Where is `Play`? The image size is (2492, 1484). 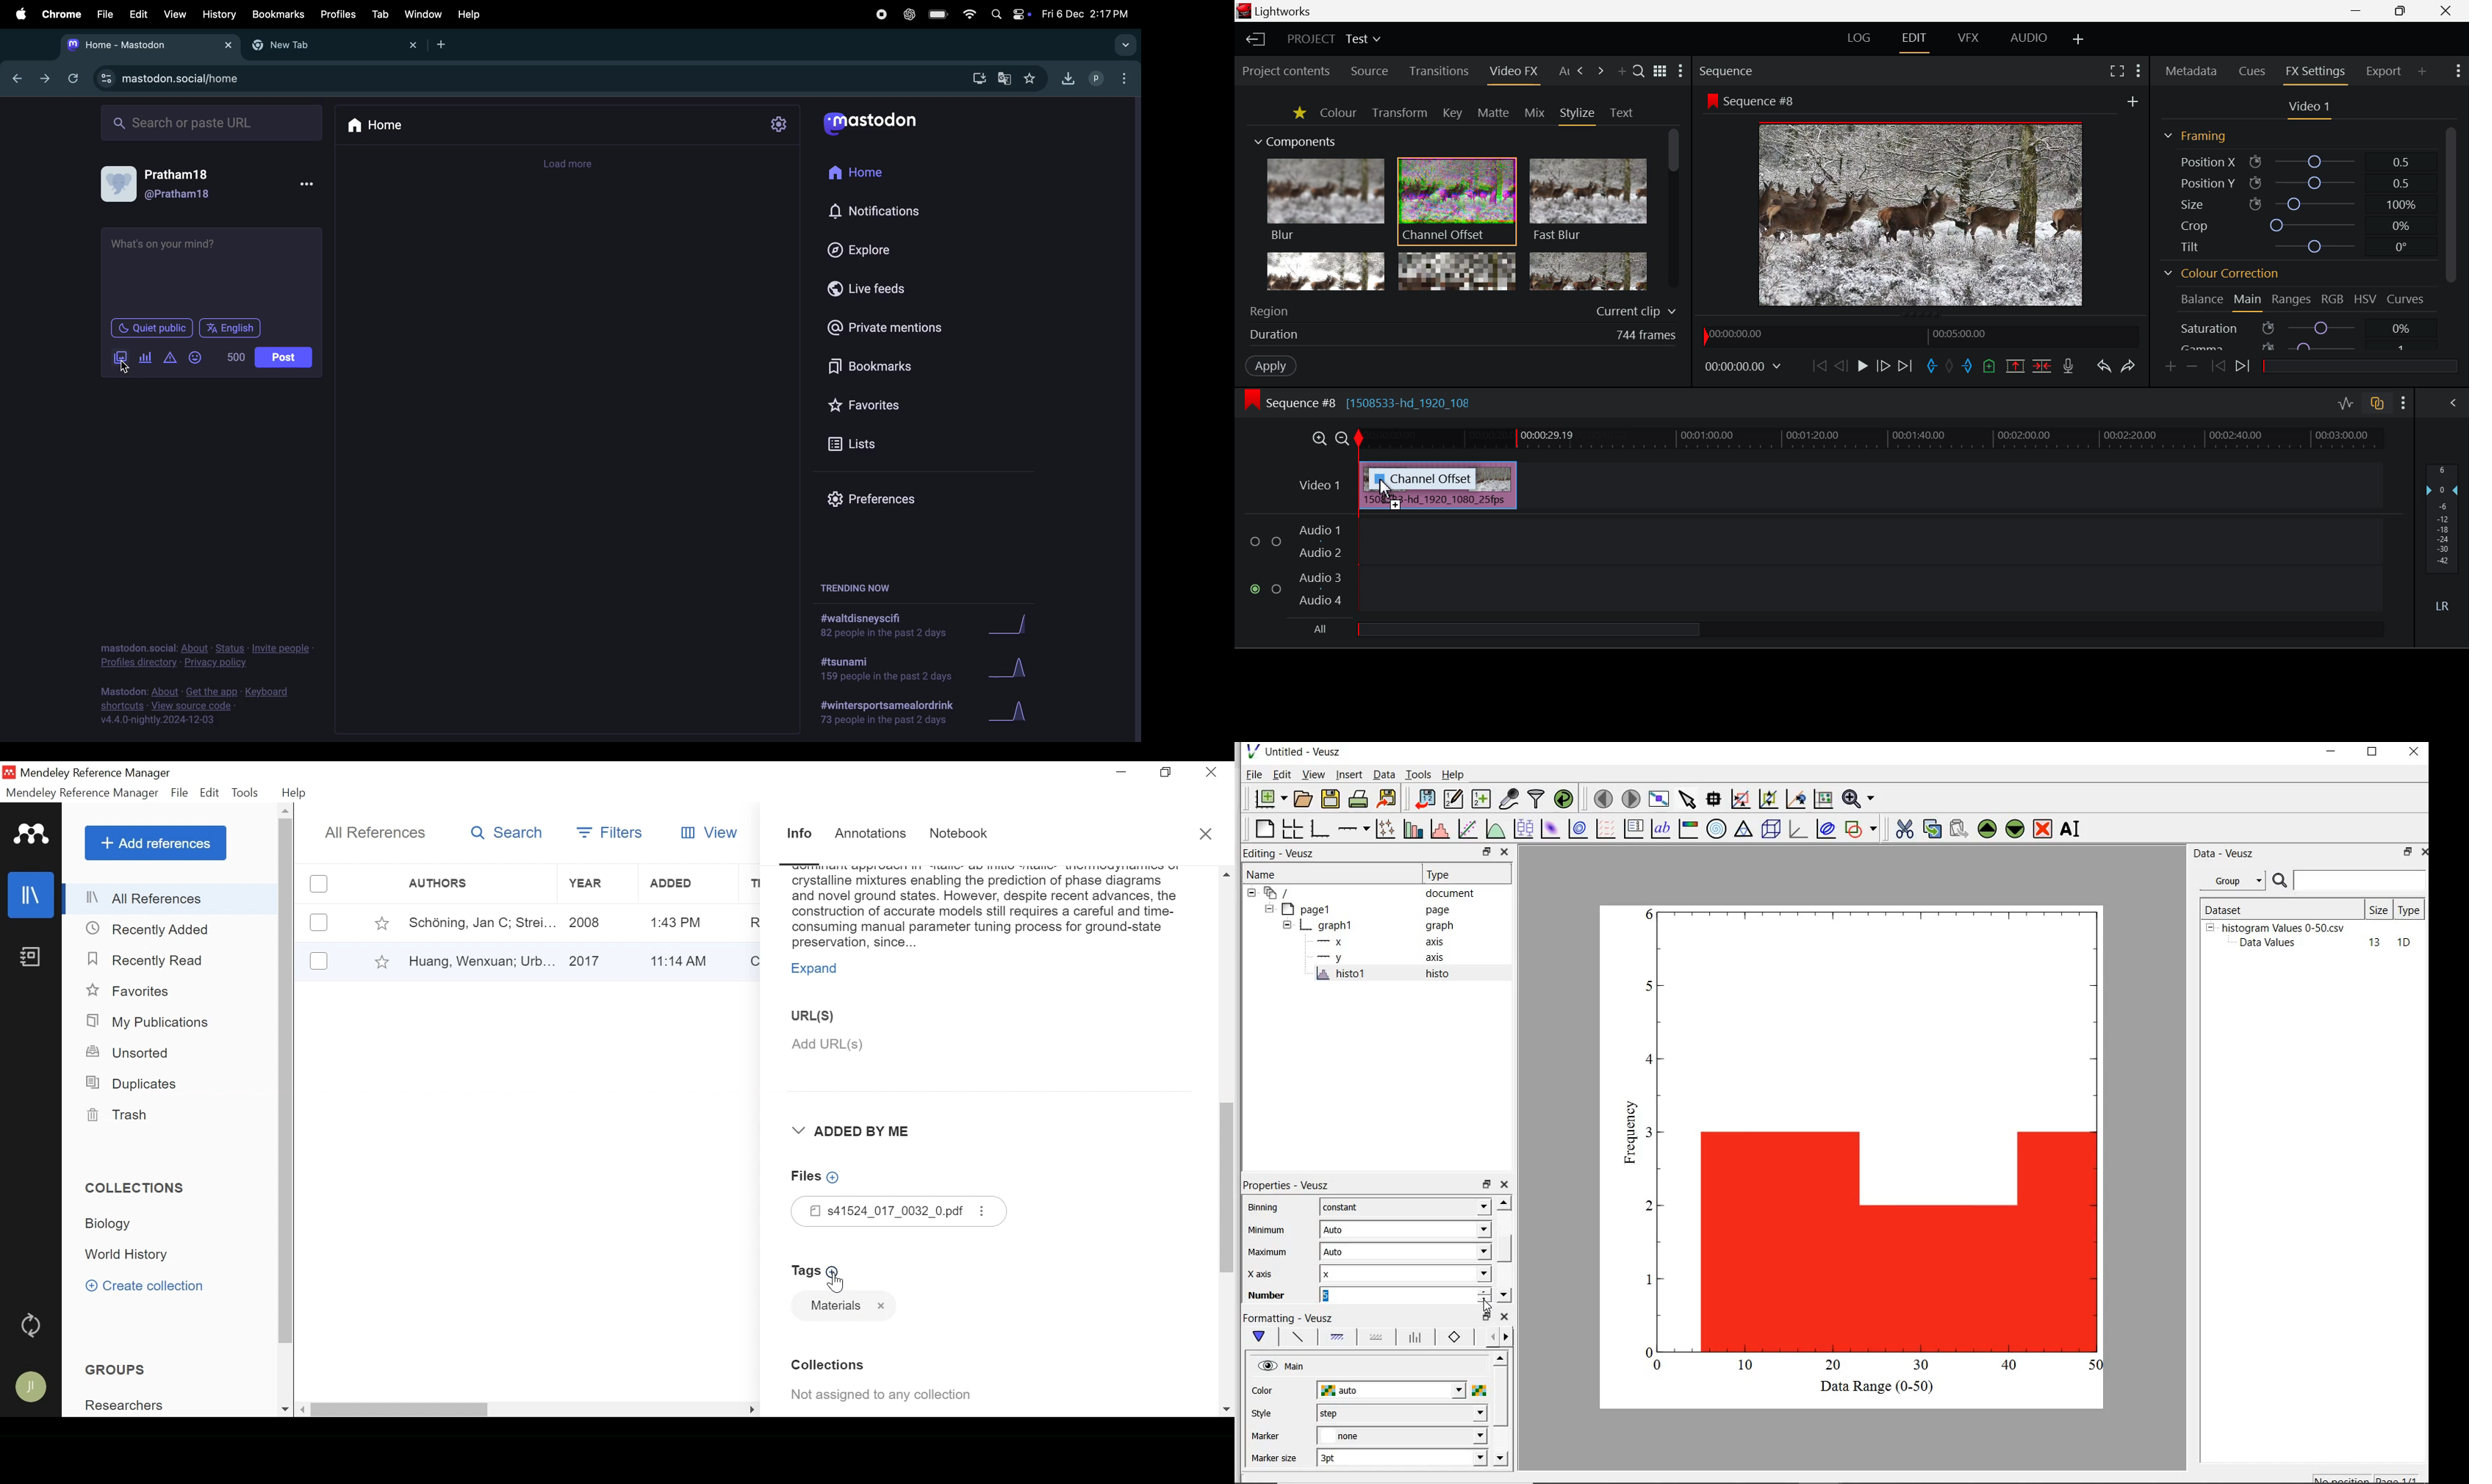
Play is located at coordinates (1861, 367).